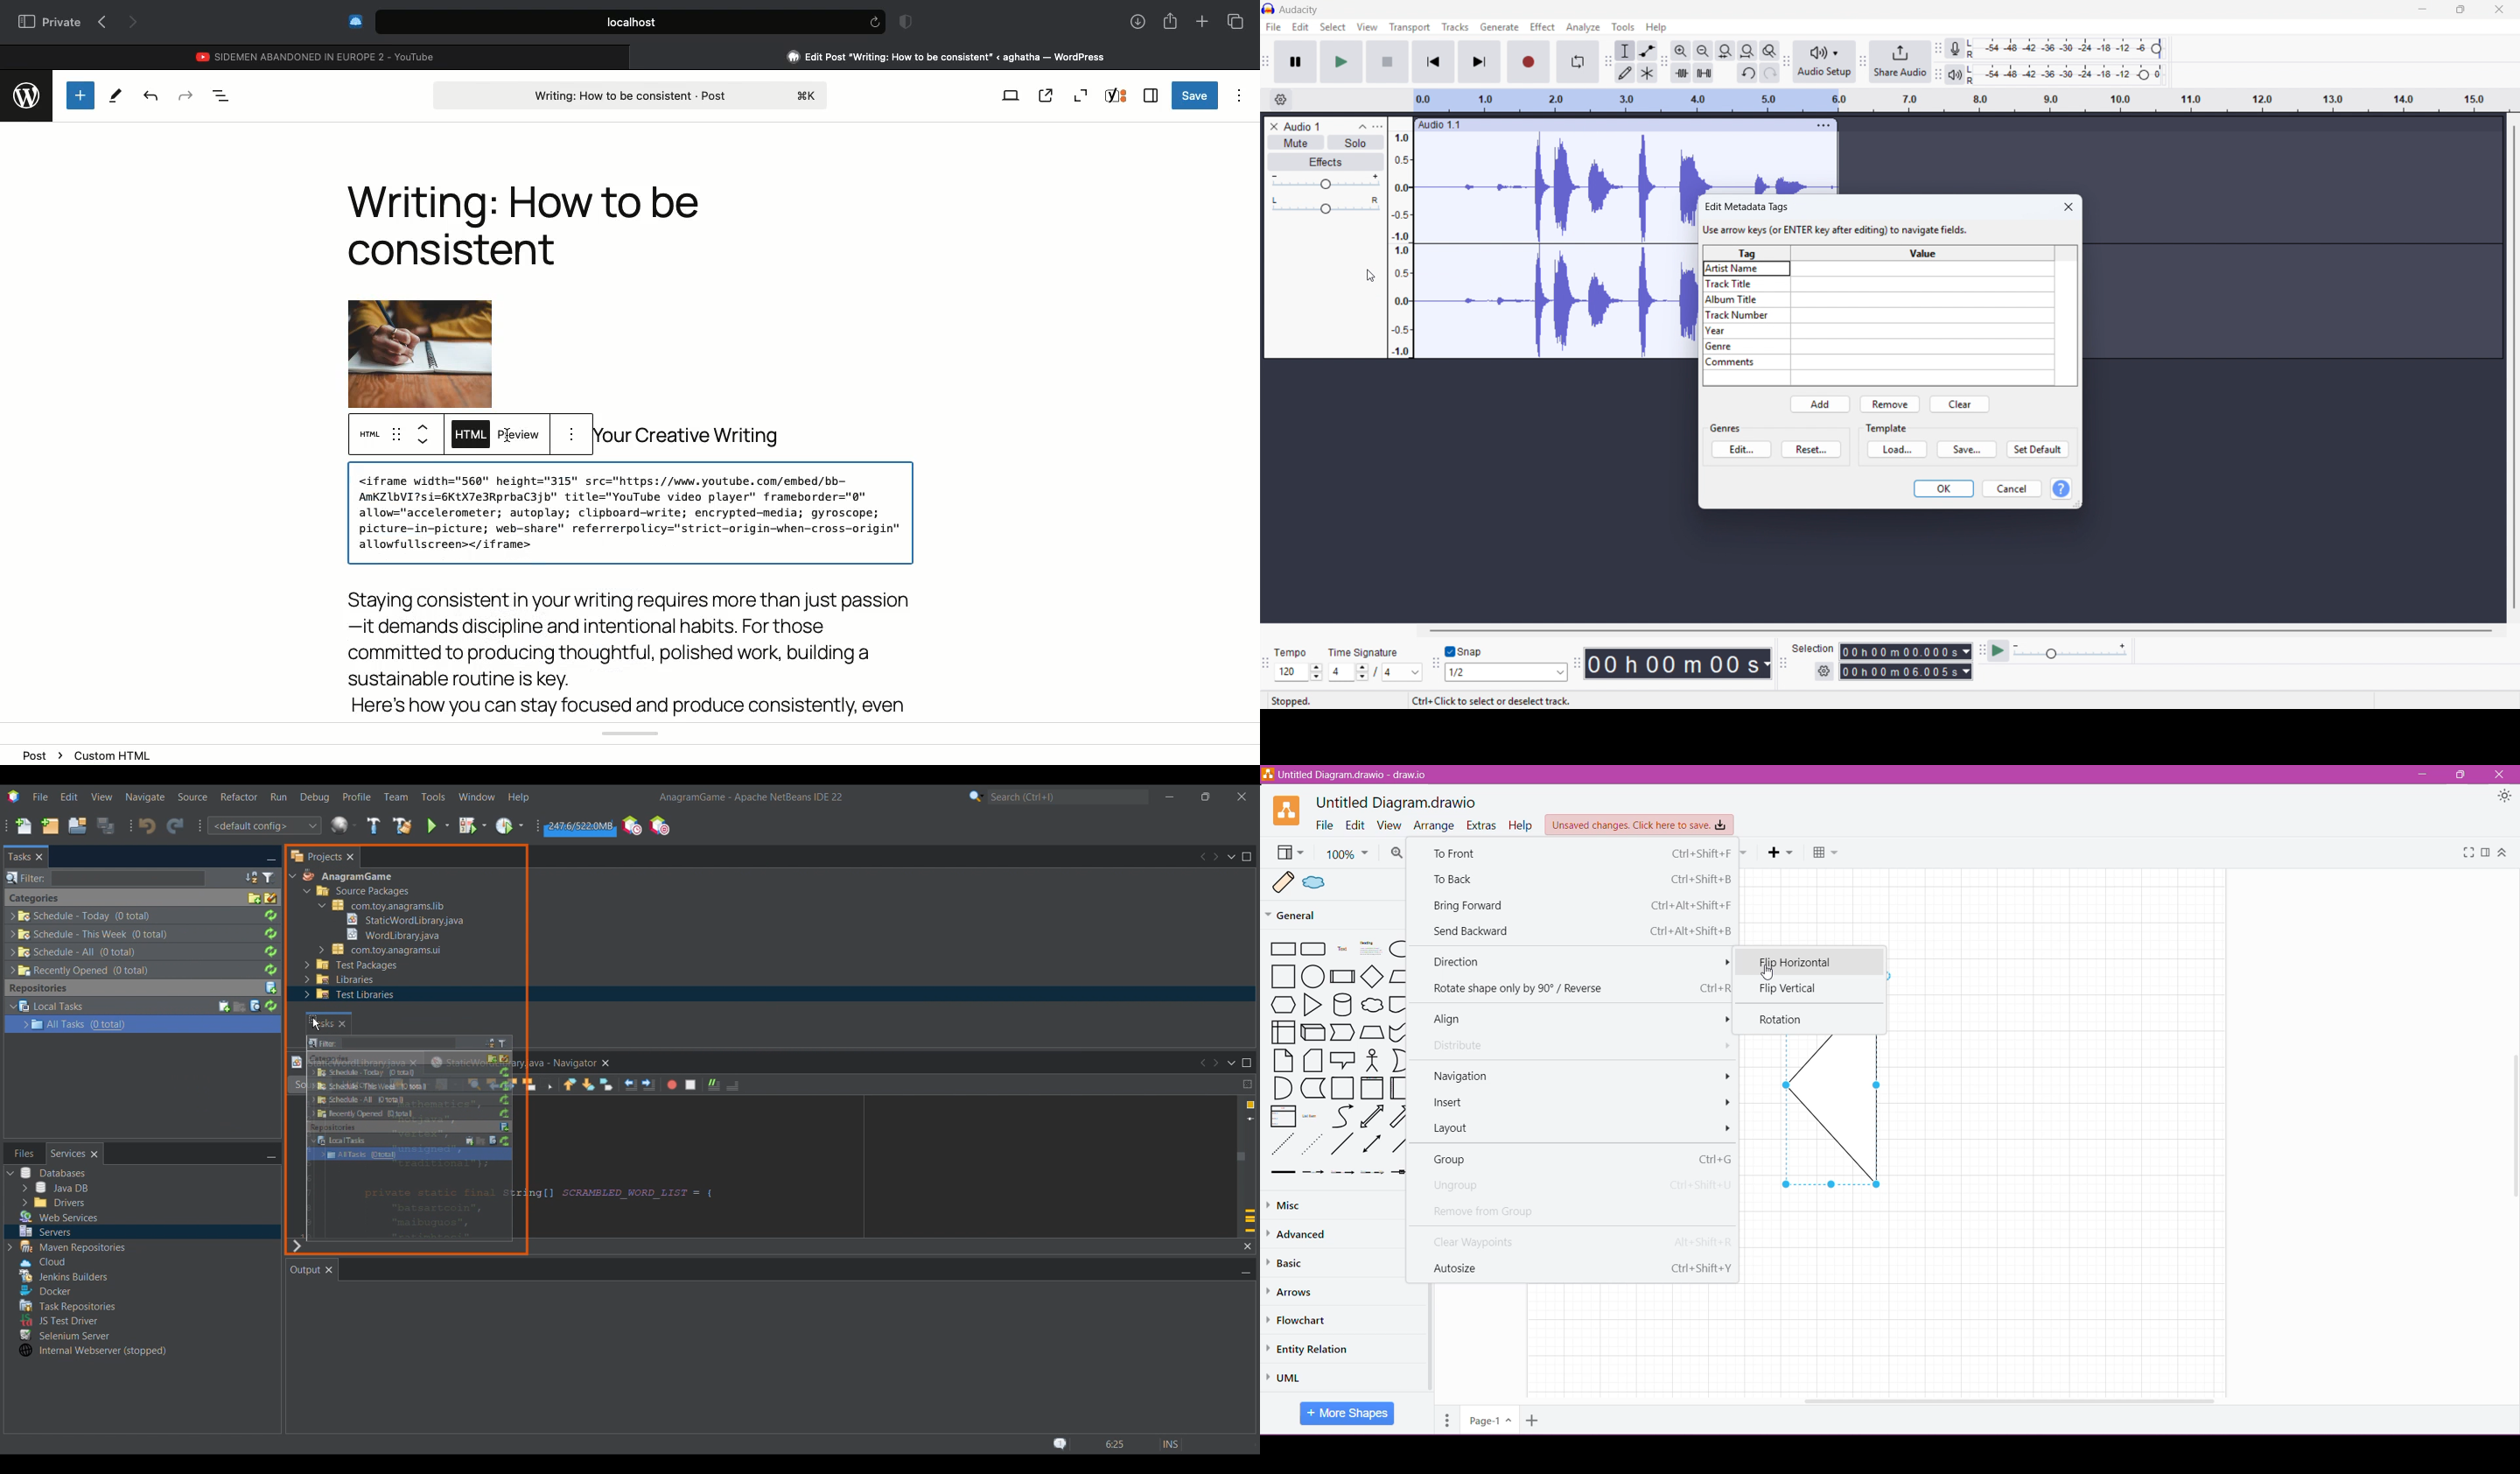  I want to click on selection toolbar, so click(1782, 664).